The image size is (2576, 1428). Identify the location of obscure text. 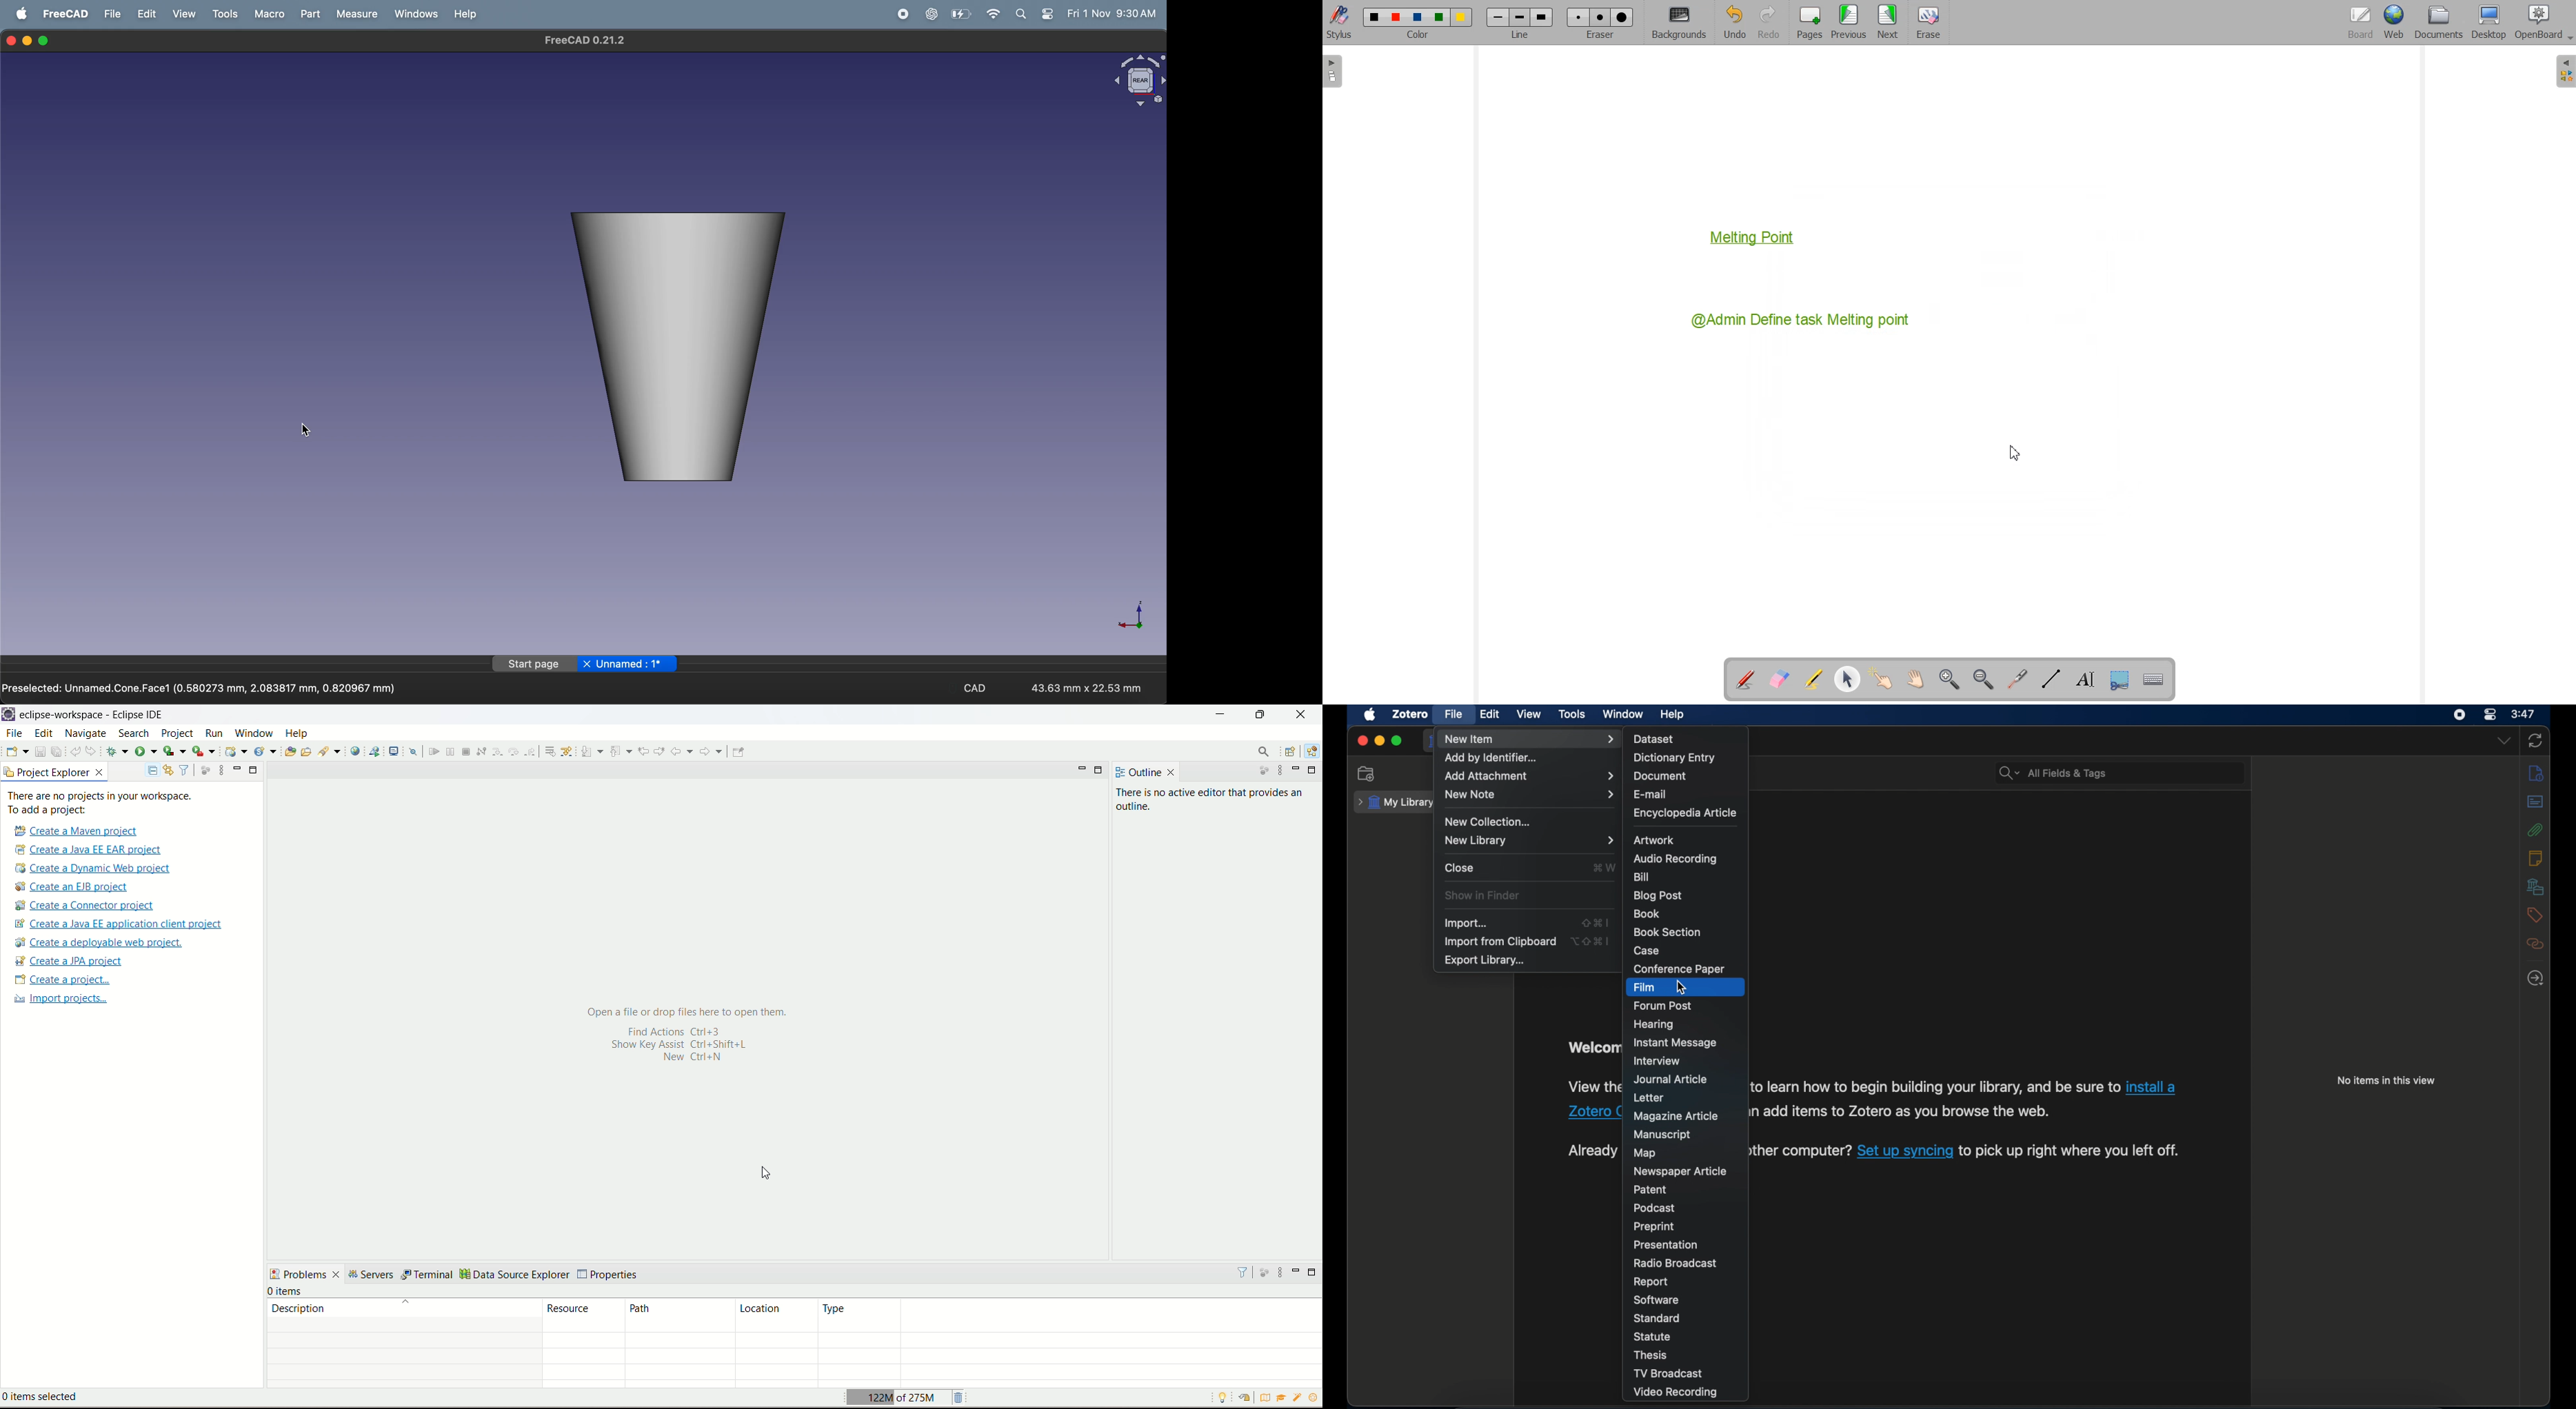
(1593, 1087).